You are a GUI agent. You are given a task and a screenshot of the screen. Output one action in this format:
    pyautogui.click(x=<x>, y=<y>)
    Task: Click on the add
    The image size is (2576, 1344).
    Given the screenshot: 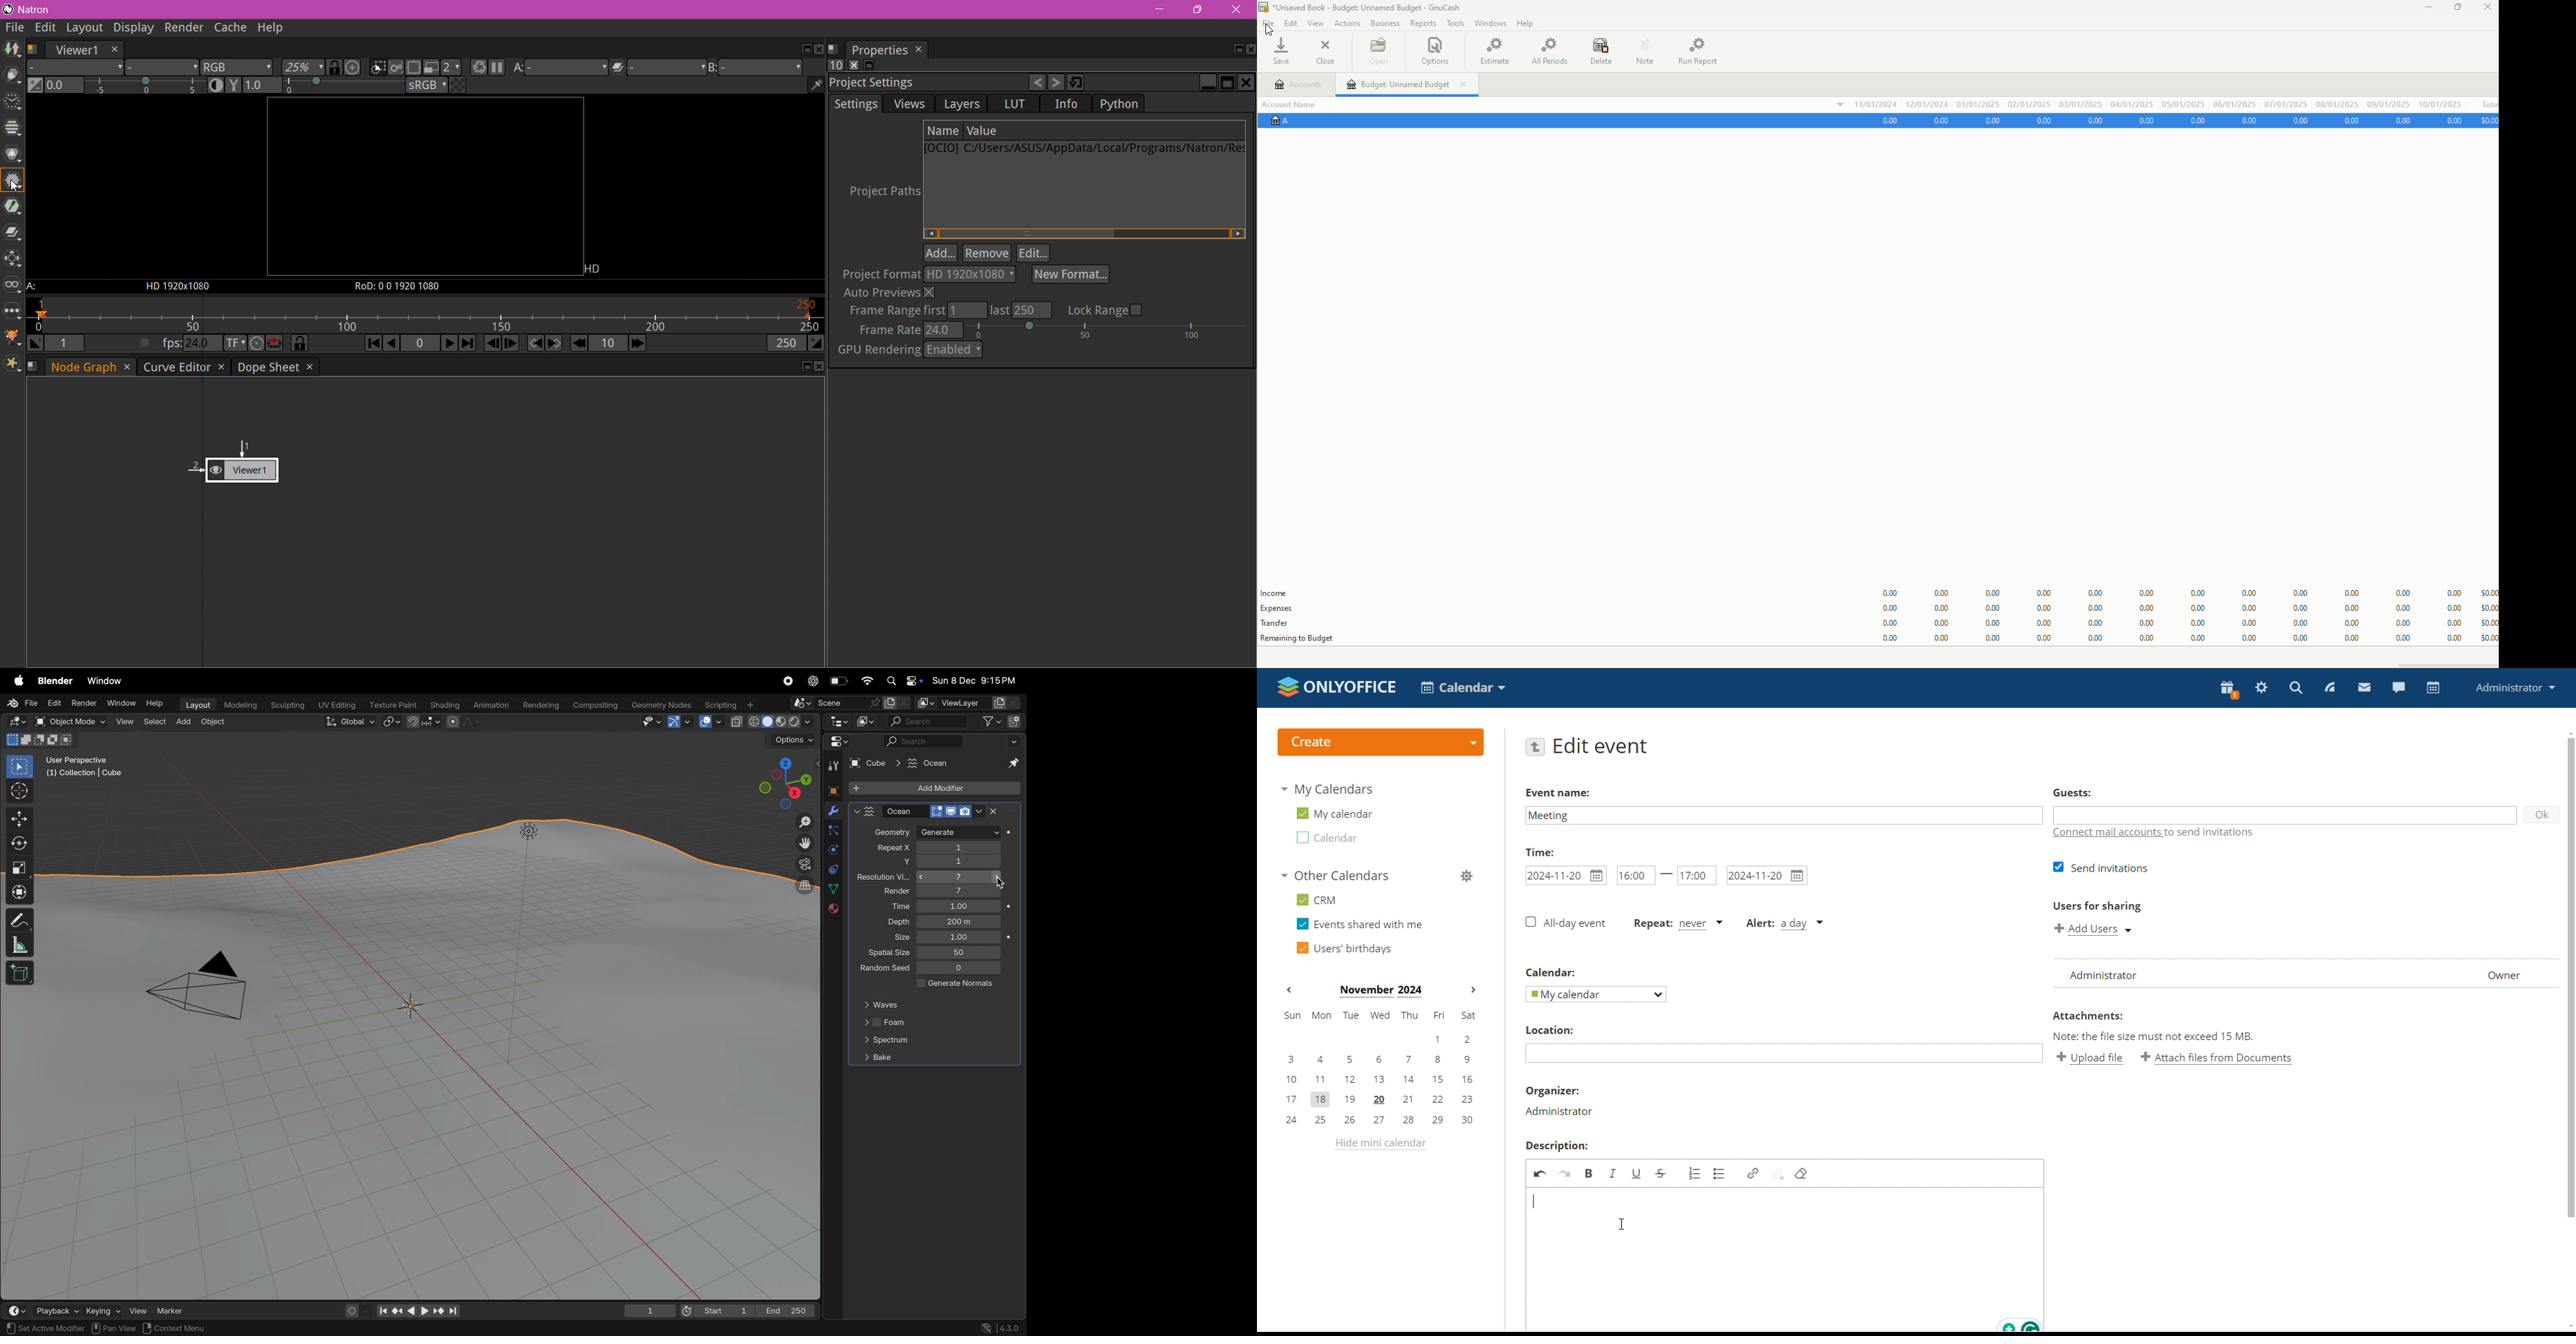 What is the action you would take?
    pyautogui.click(x=187, y=722)
    